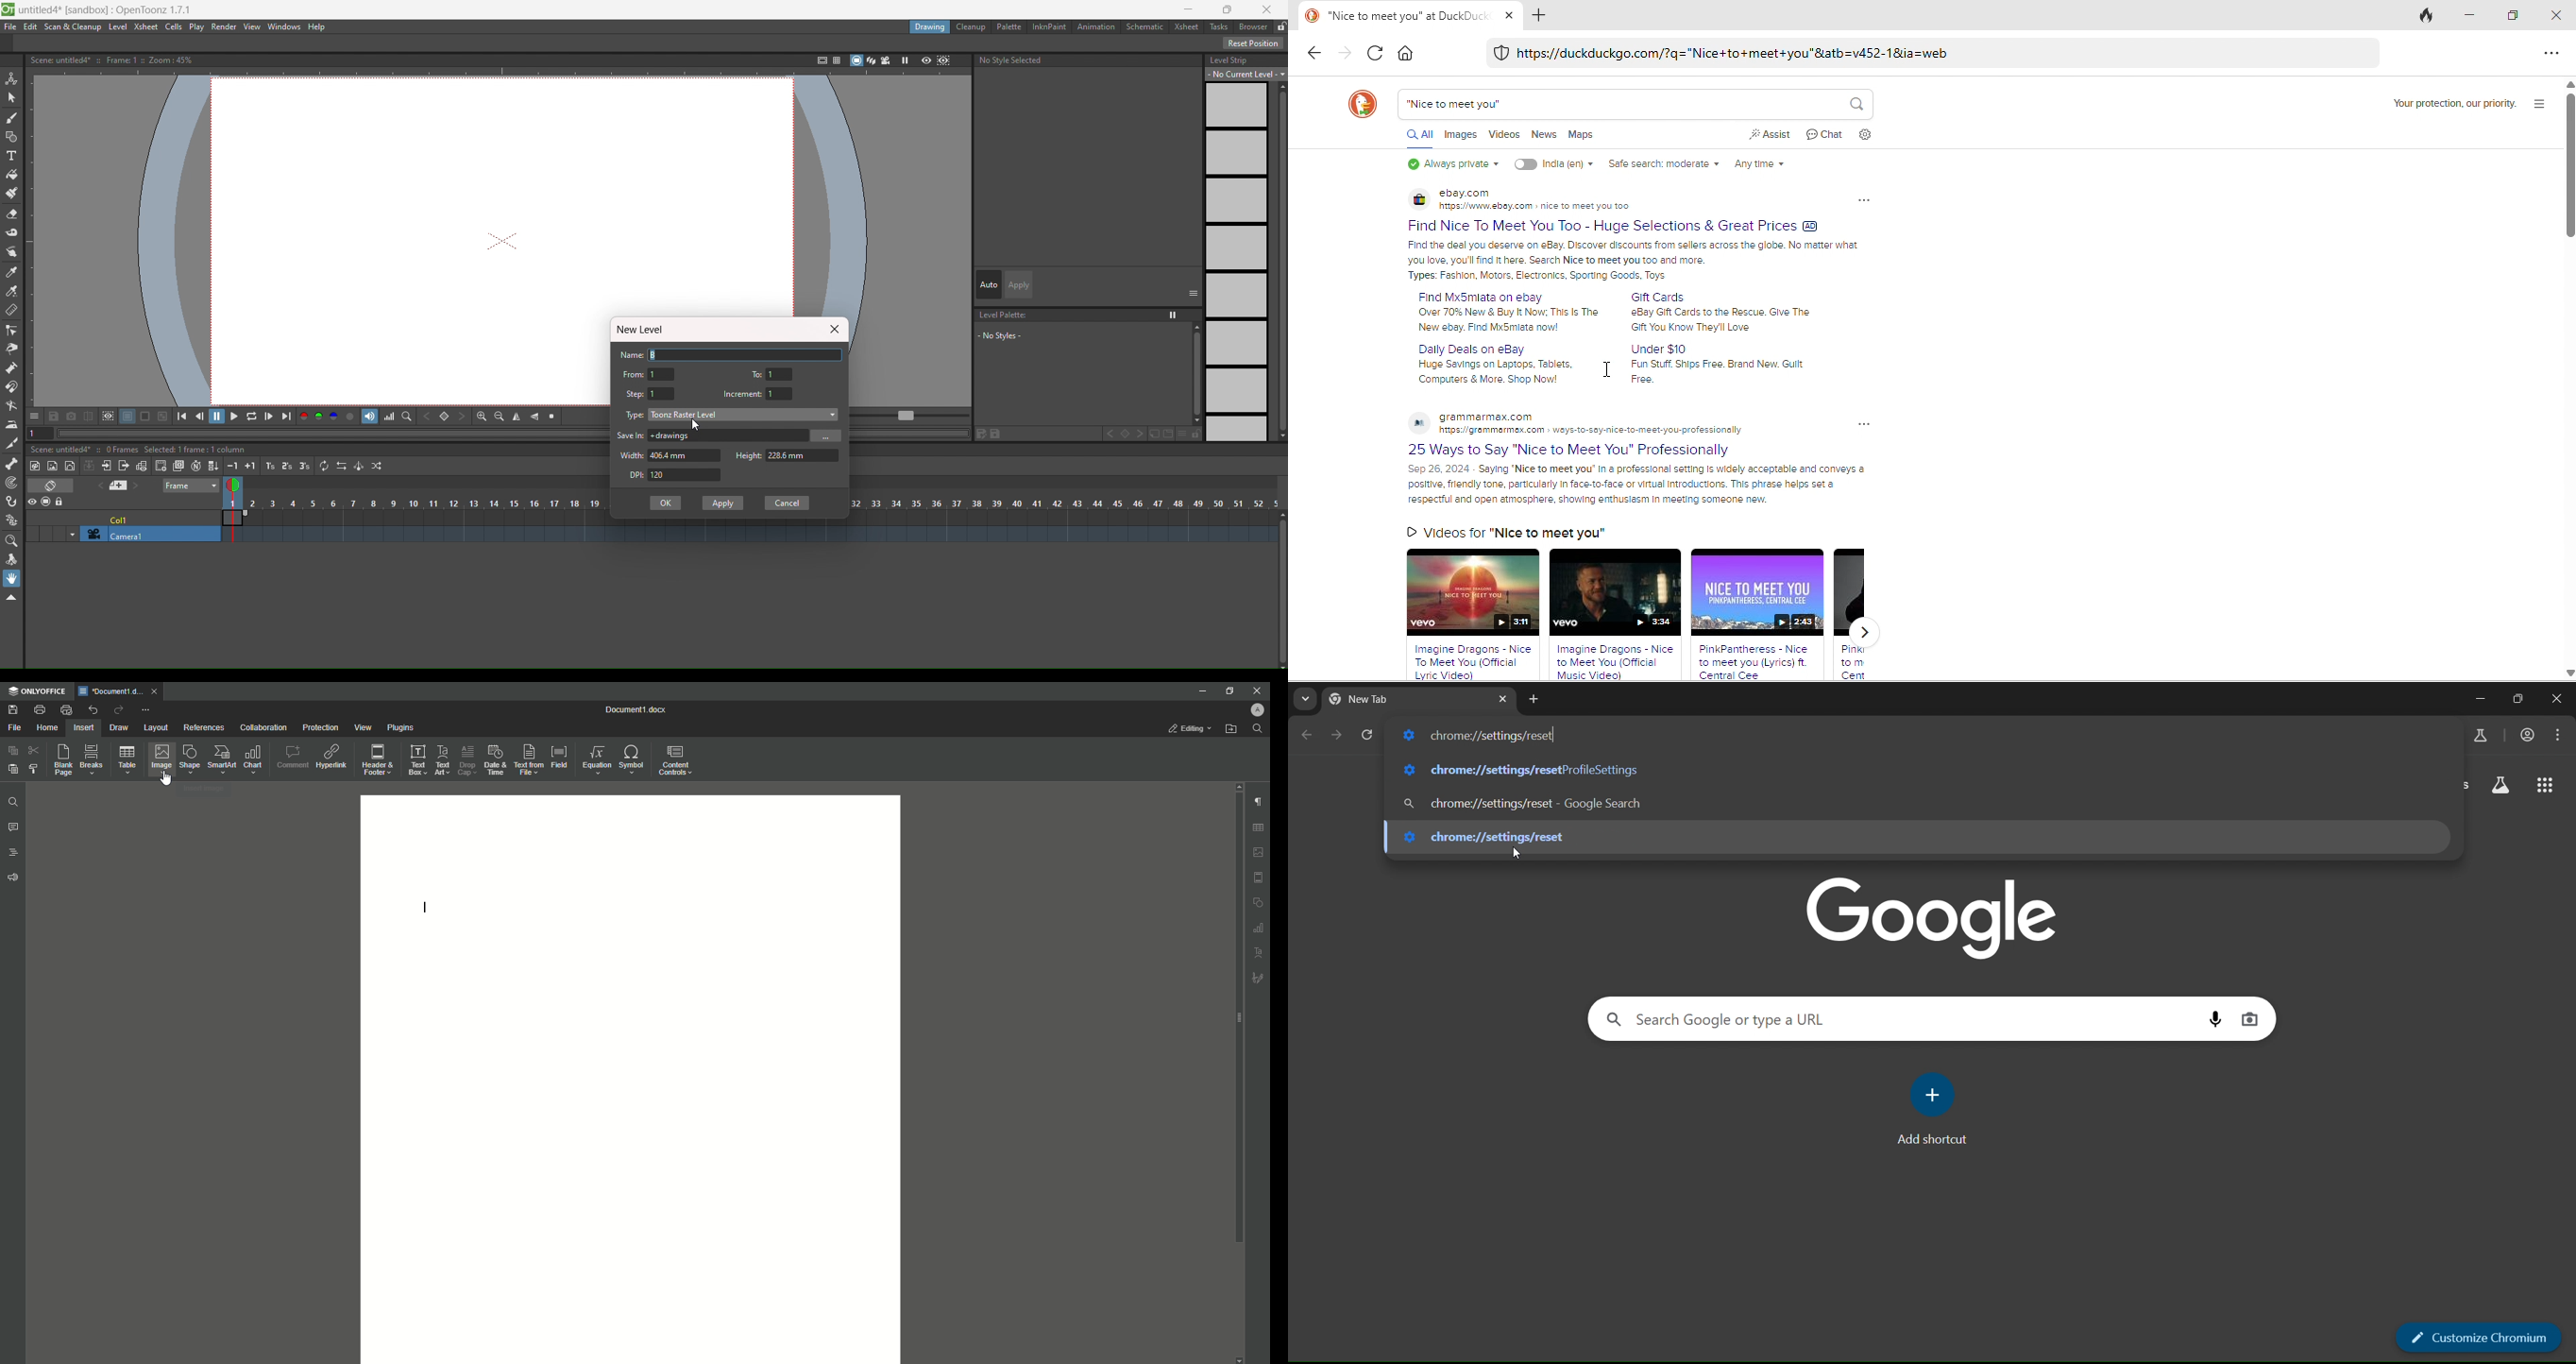 Image resolution: width=2576 pixels, height=1372 pixels. Describe the element at coordinates (361, 728) in the screenshot. I see `View` at that location.